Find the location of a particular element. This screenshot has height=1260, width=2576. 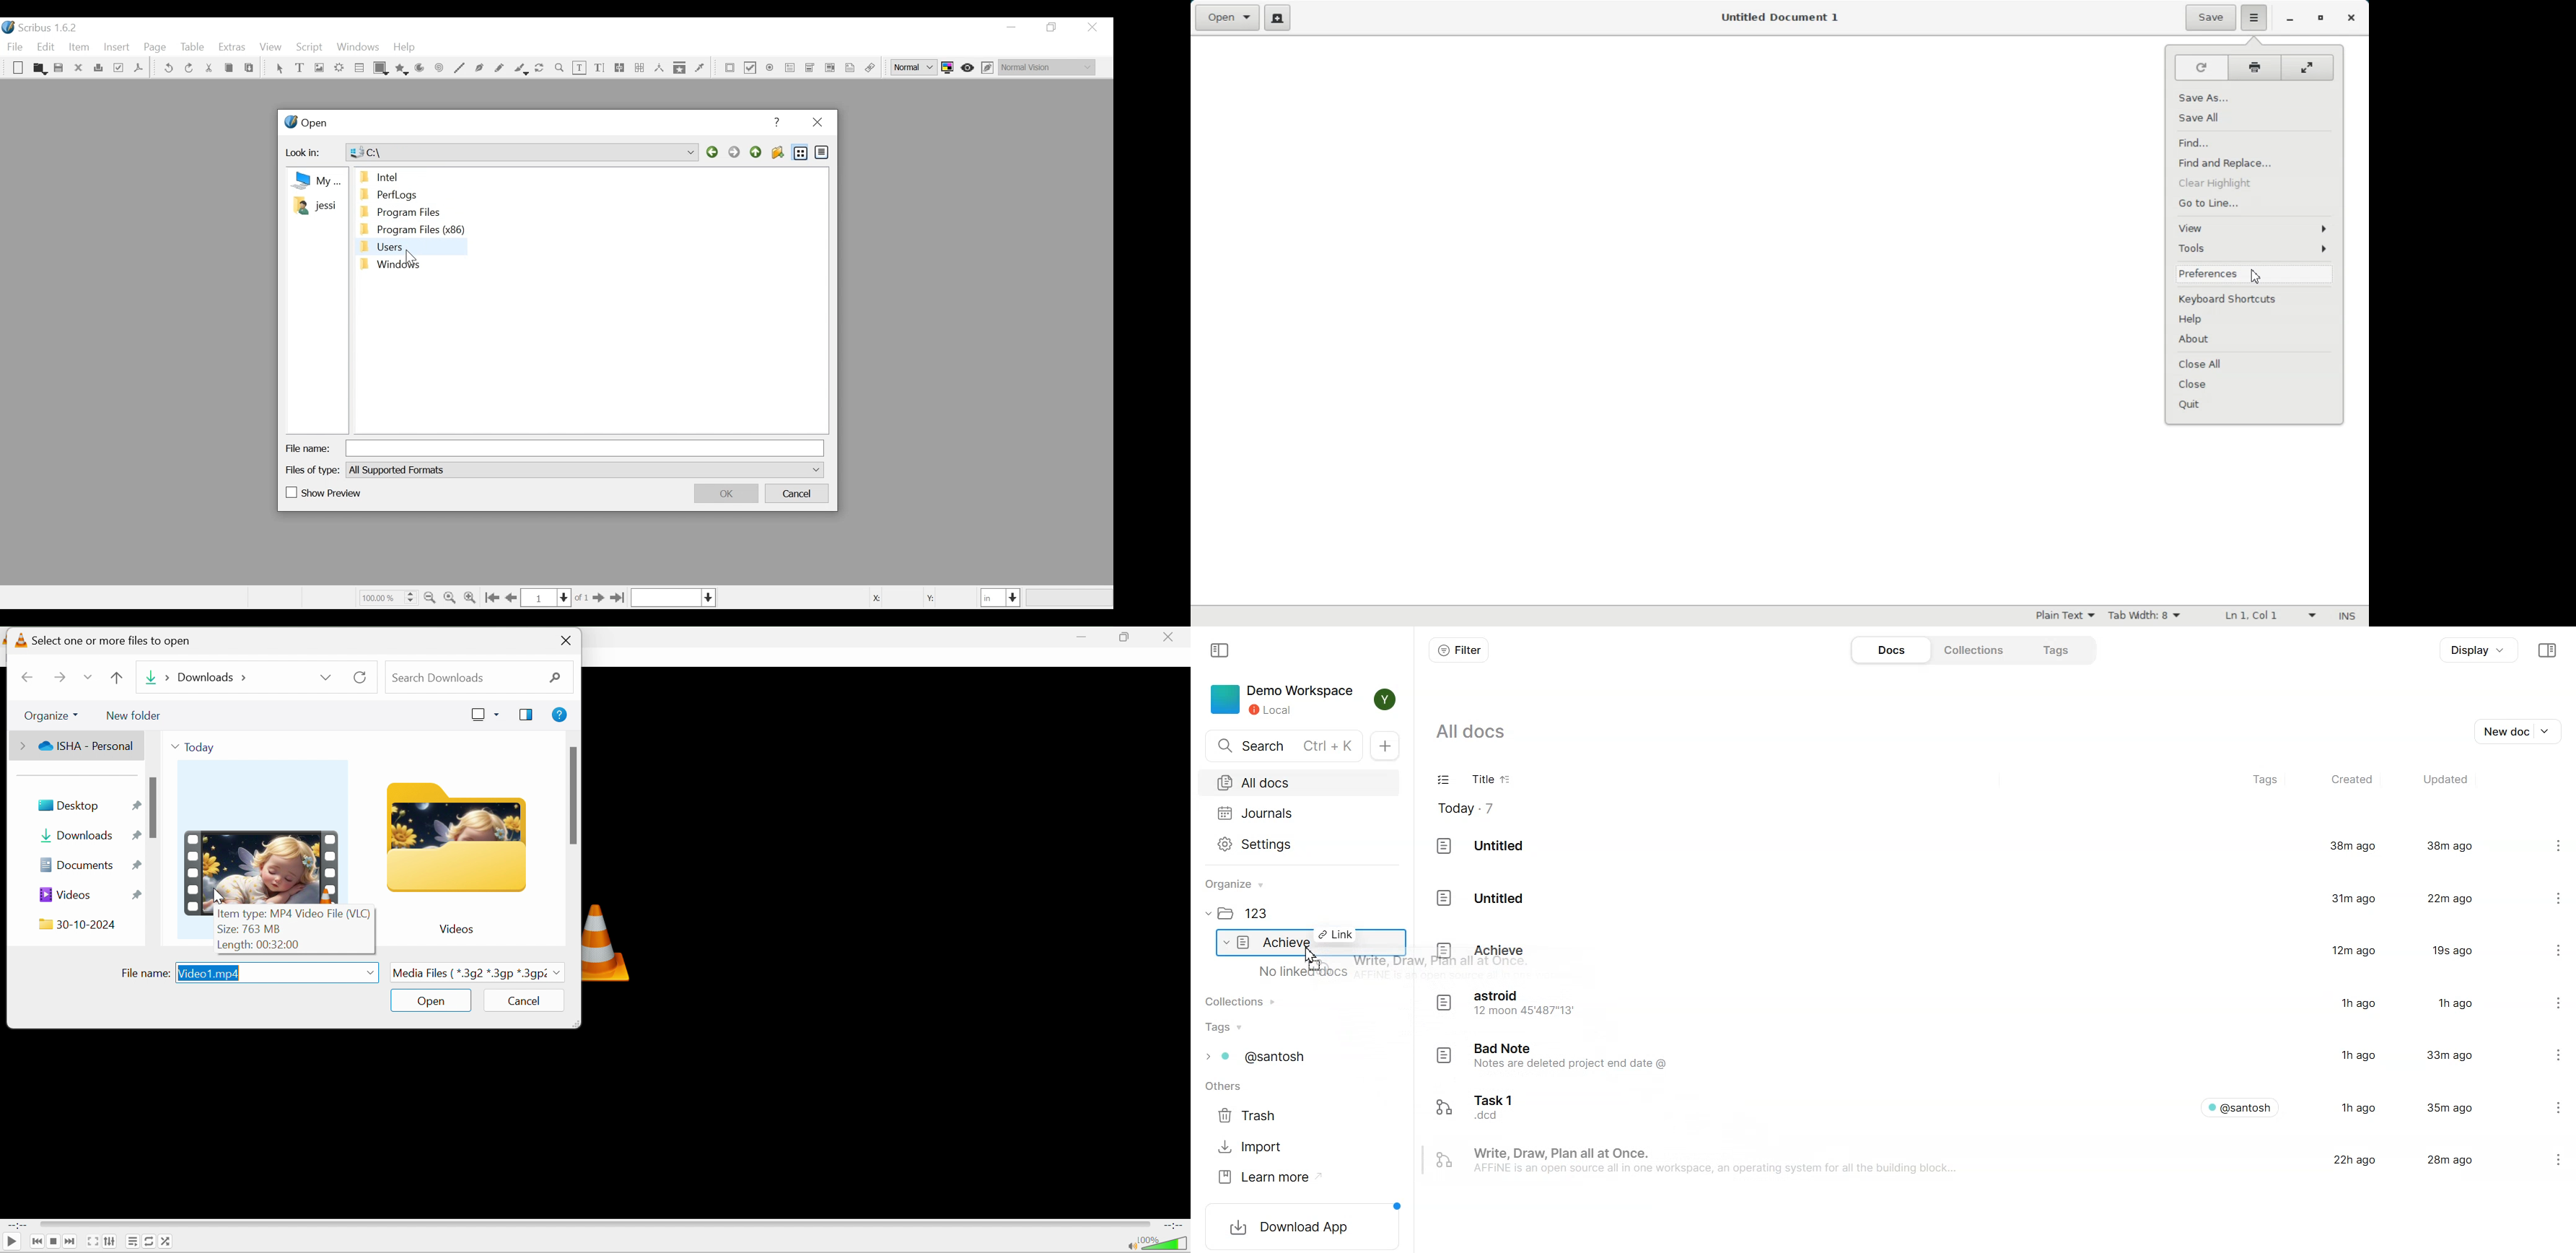

Save is located at coordinates (60, 69).